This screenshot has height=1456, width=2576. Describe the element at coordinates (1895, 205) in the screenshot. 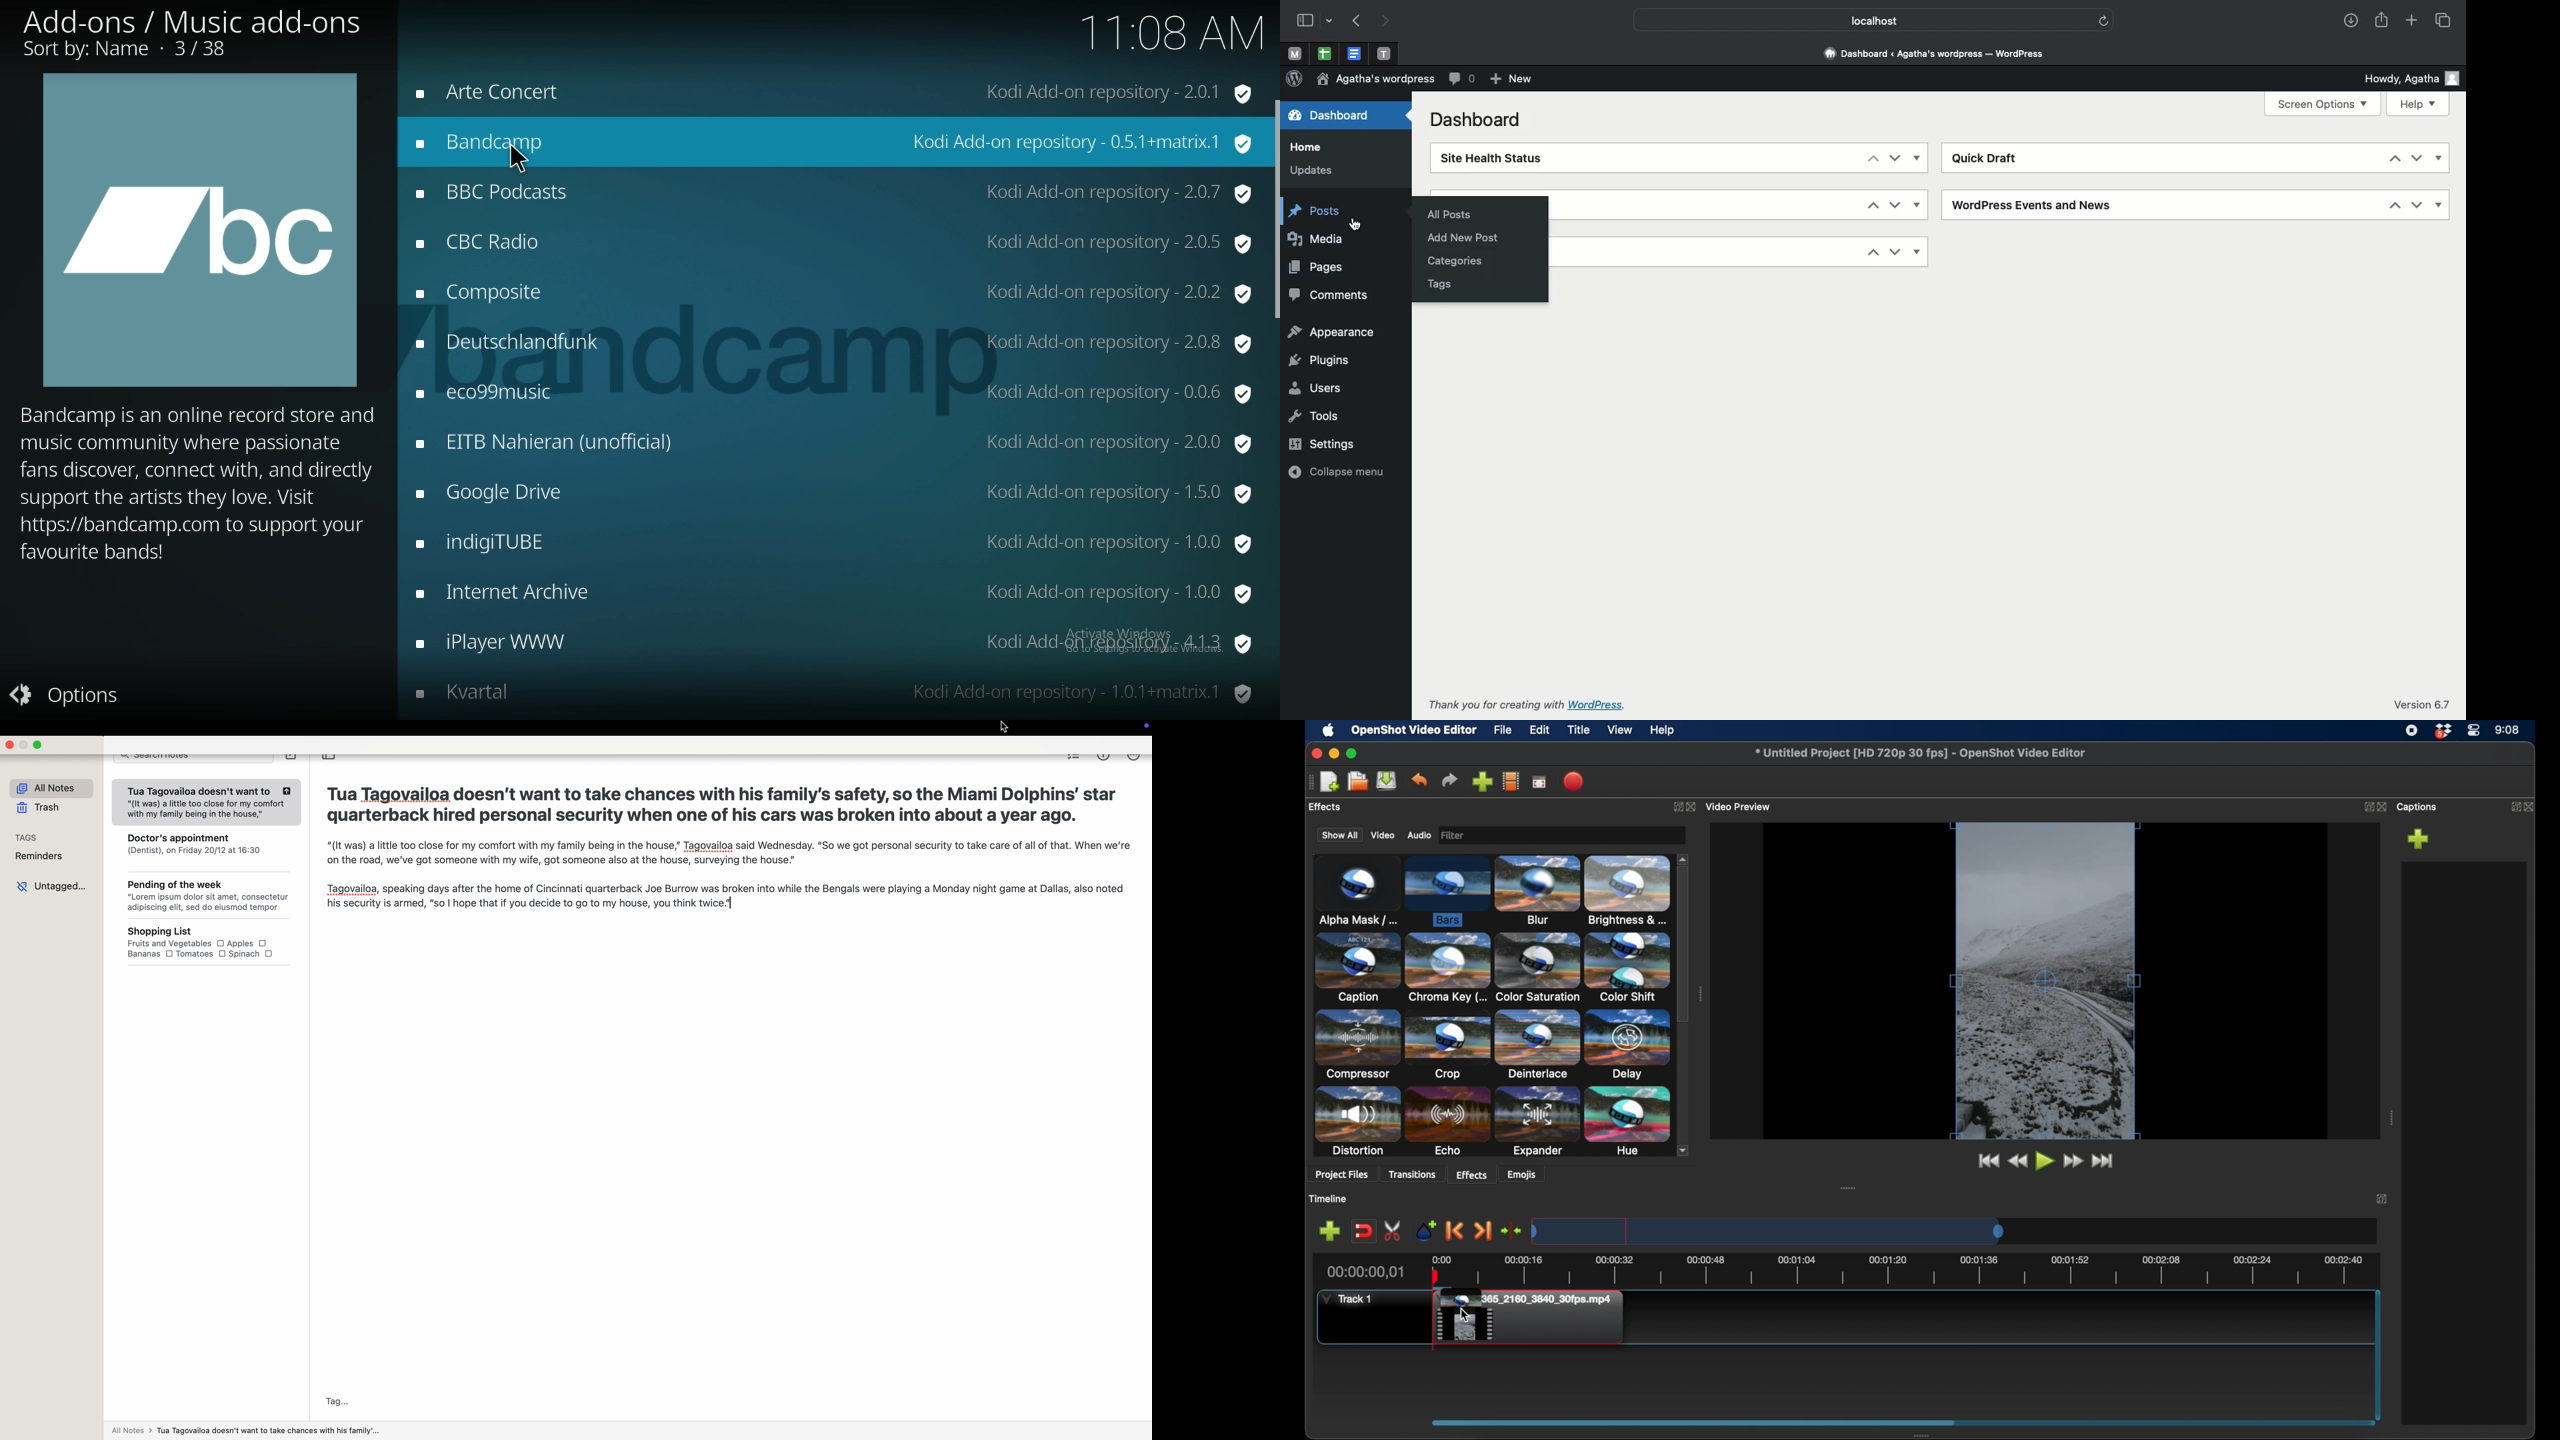

I see `Down` at that location.